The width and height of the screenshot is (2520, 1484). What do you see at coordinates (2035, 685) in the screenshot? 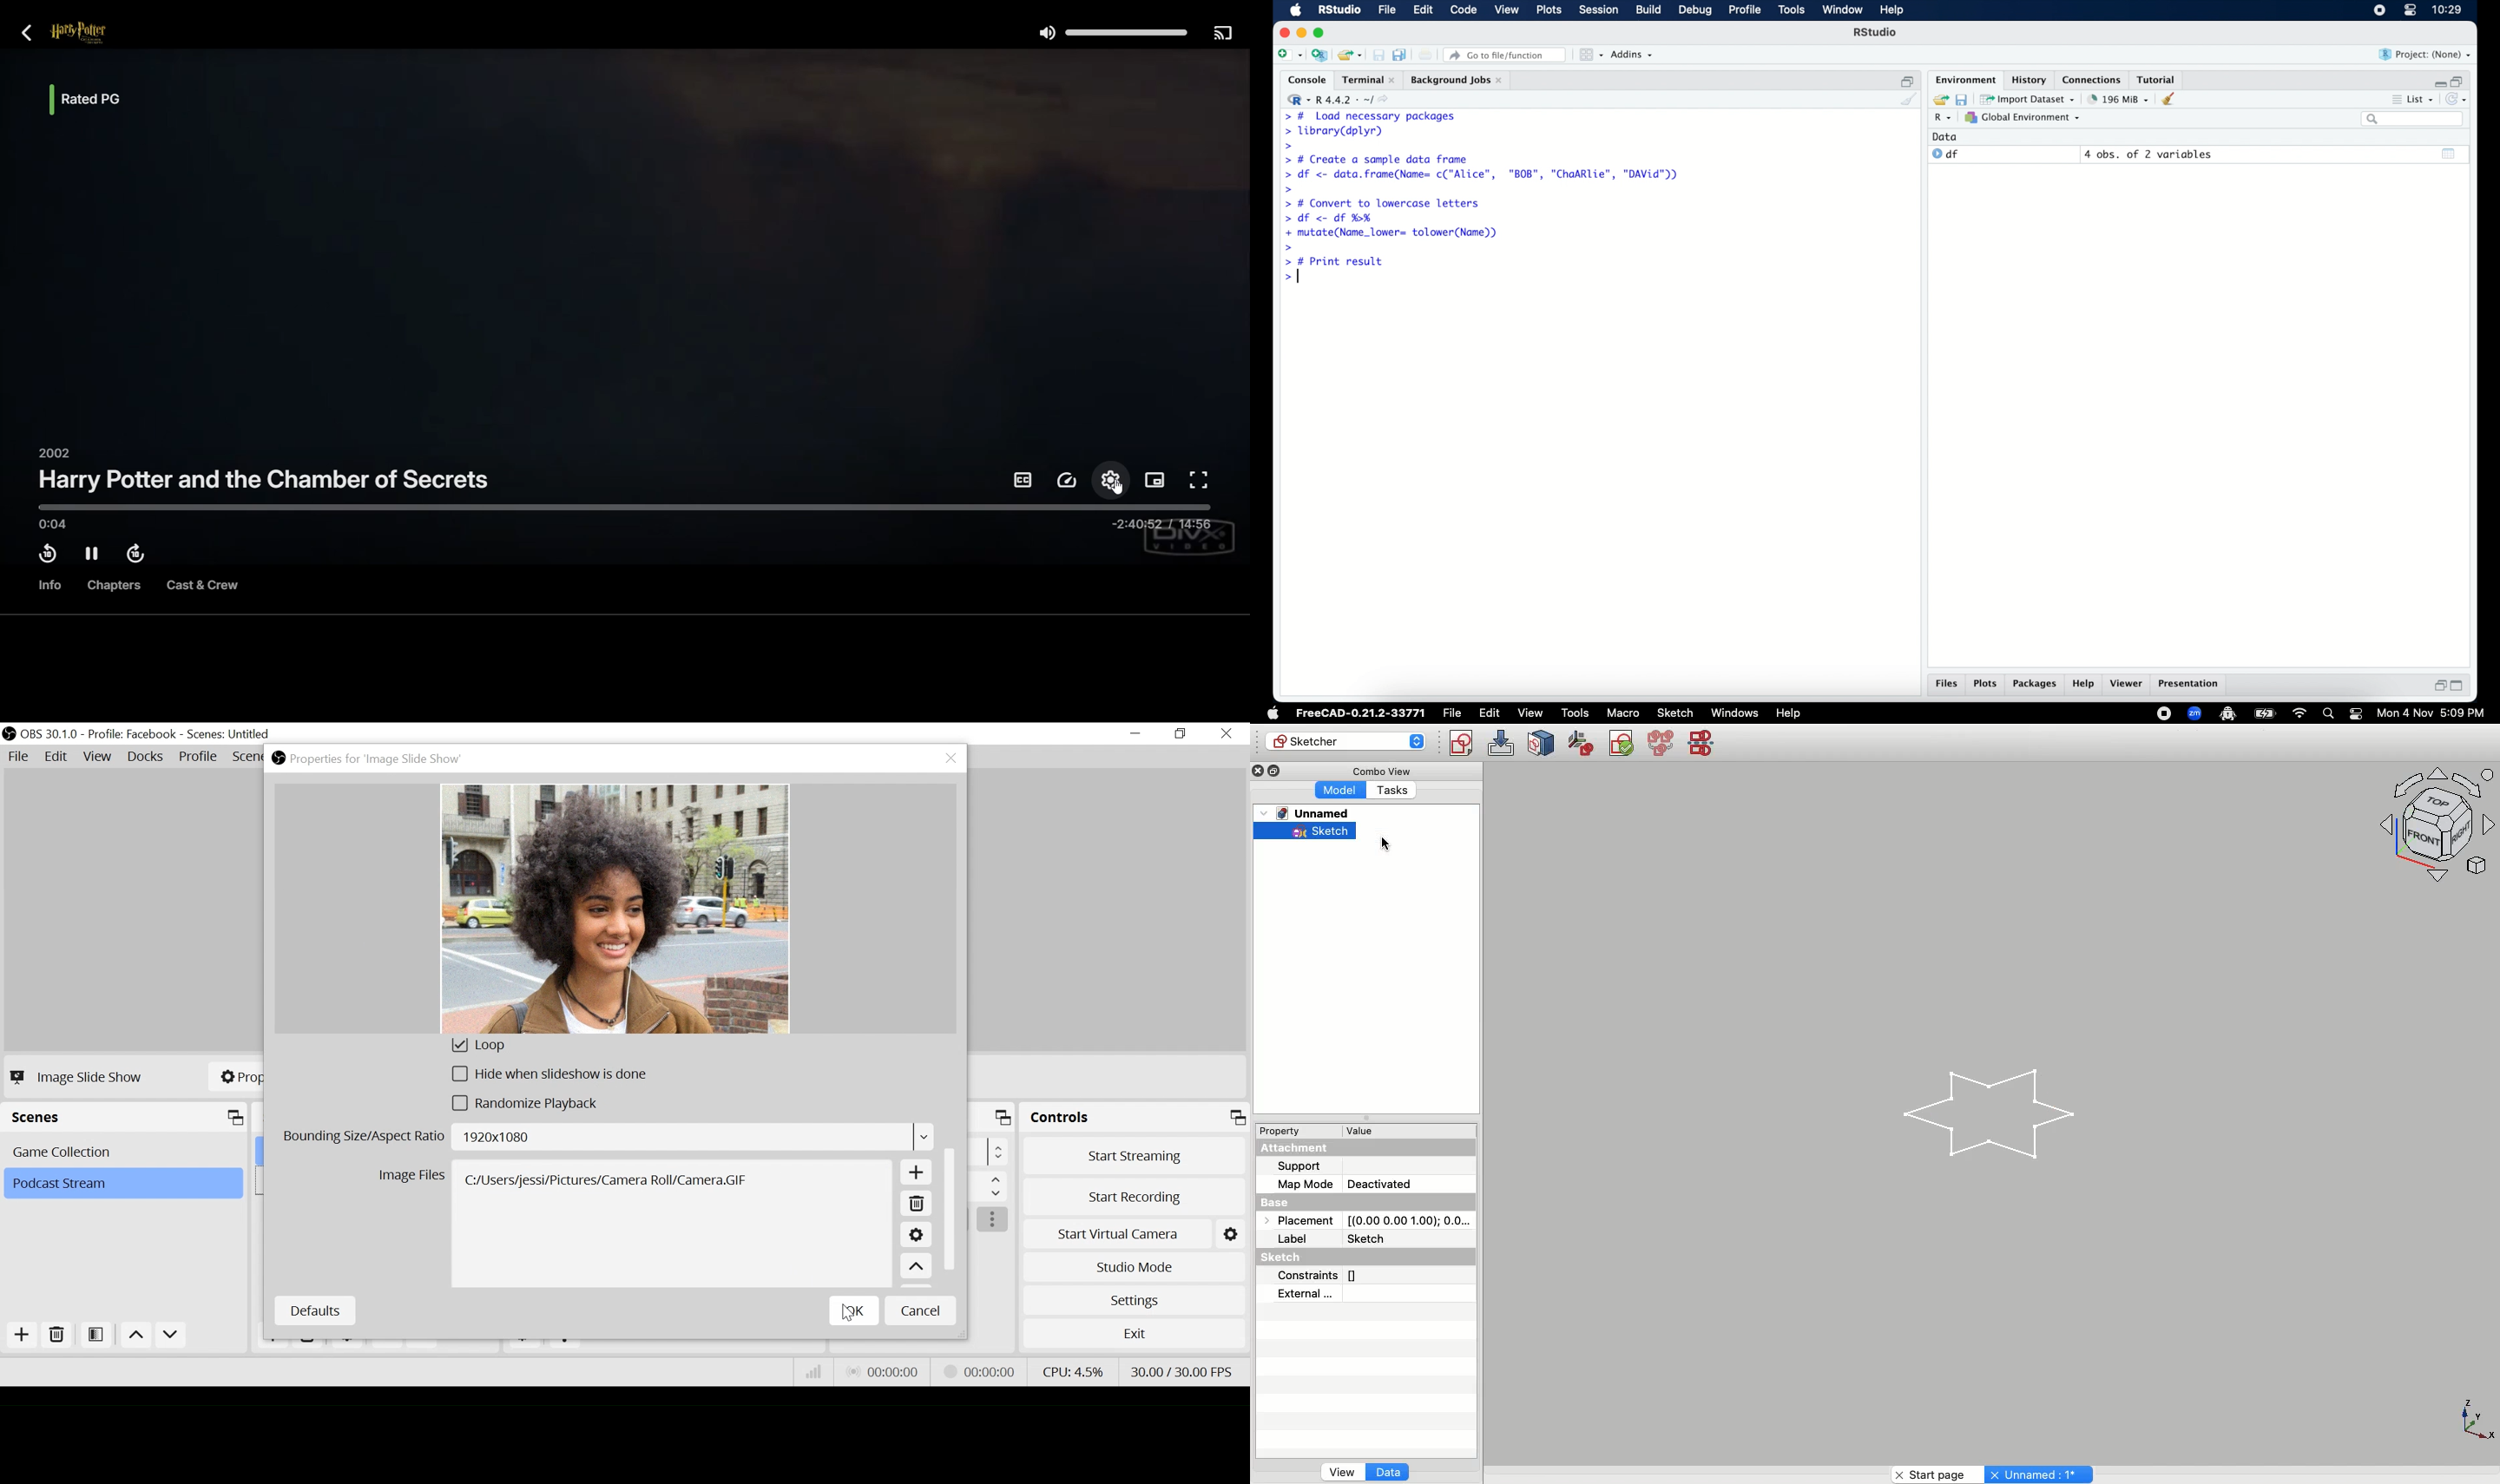
I see `packages` at bounding box center [2035, 685].